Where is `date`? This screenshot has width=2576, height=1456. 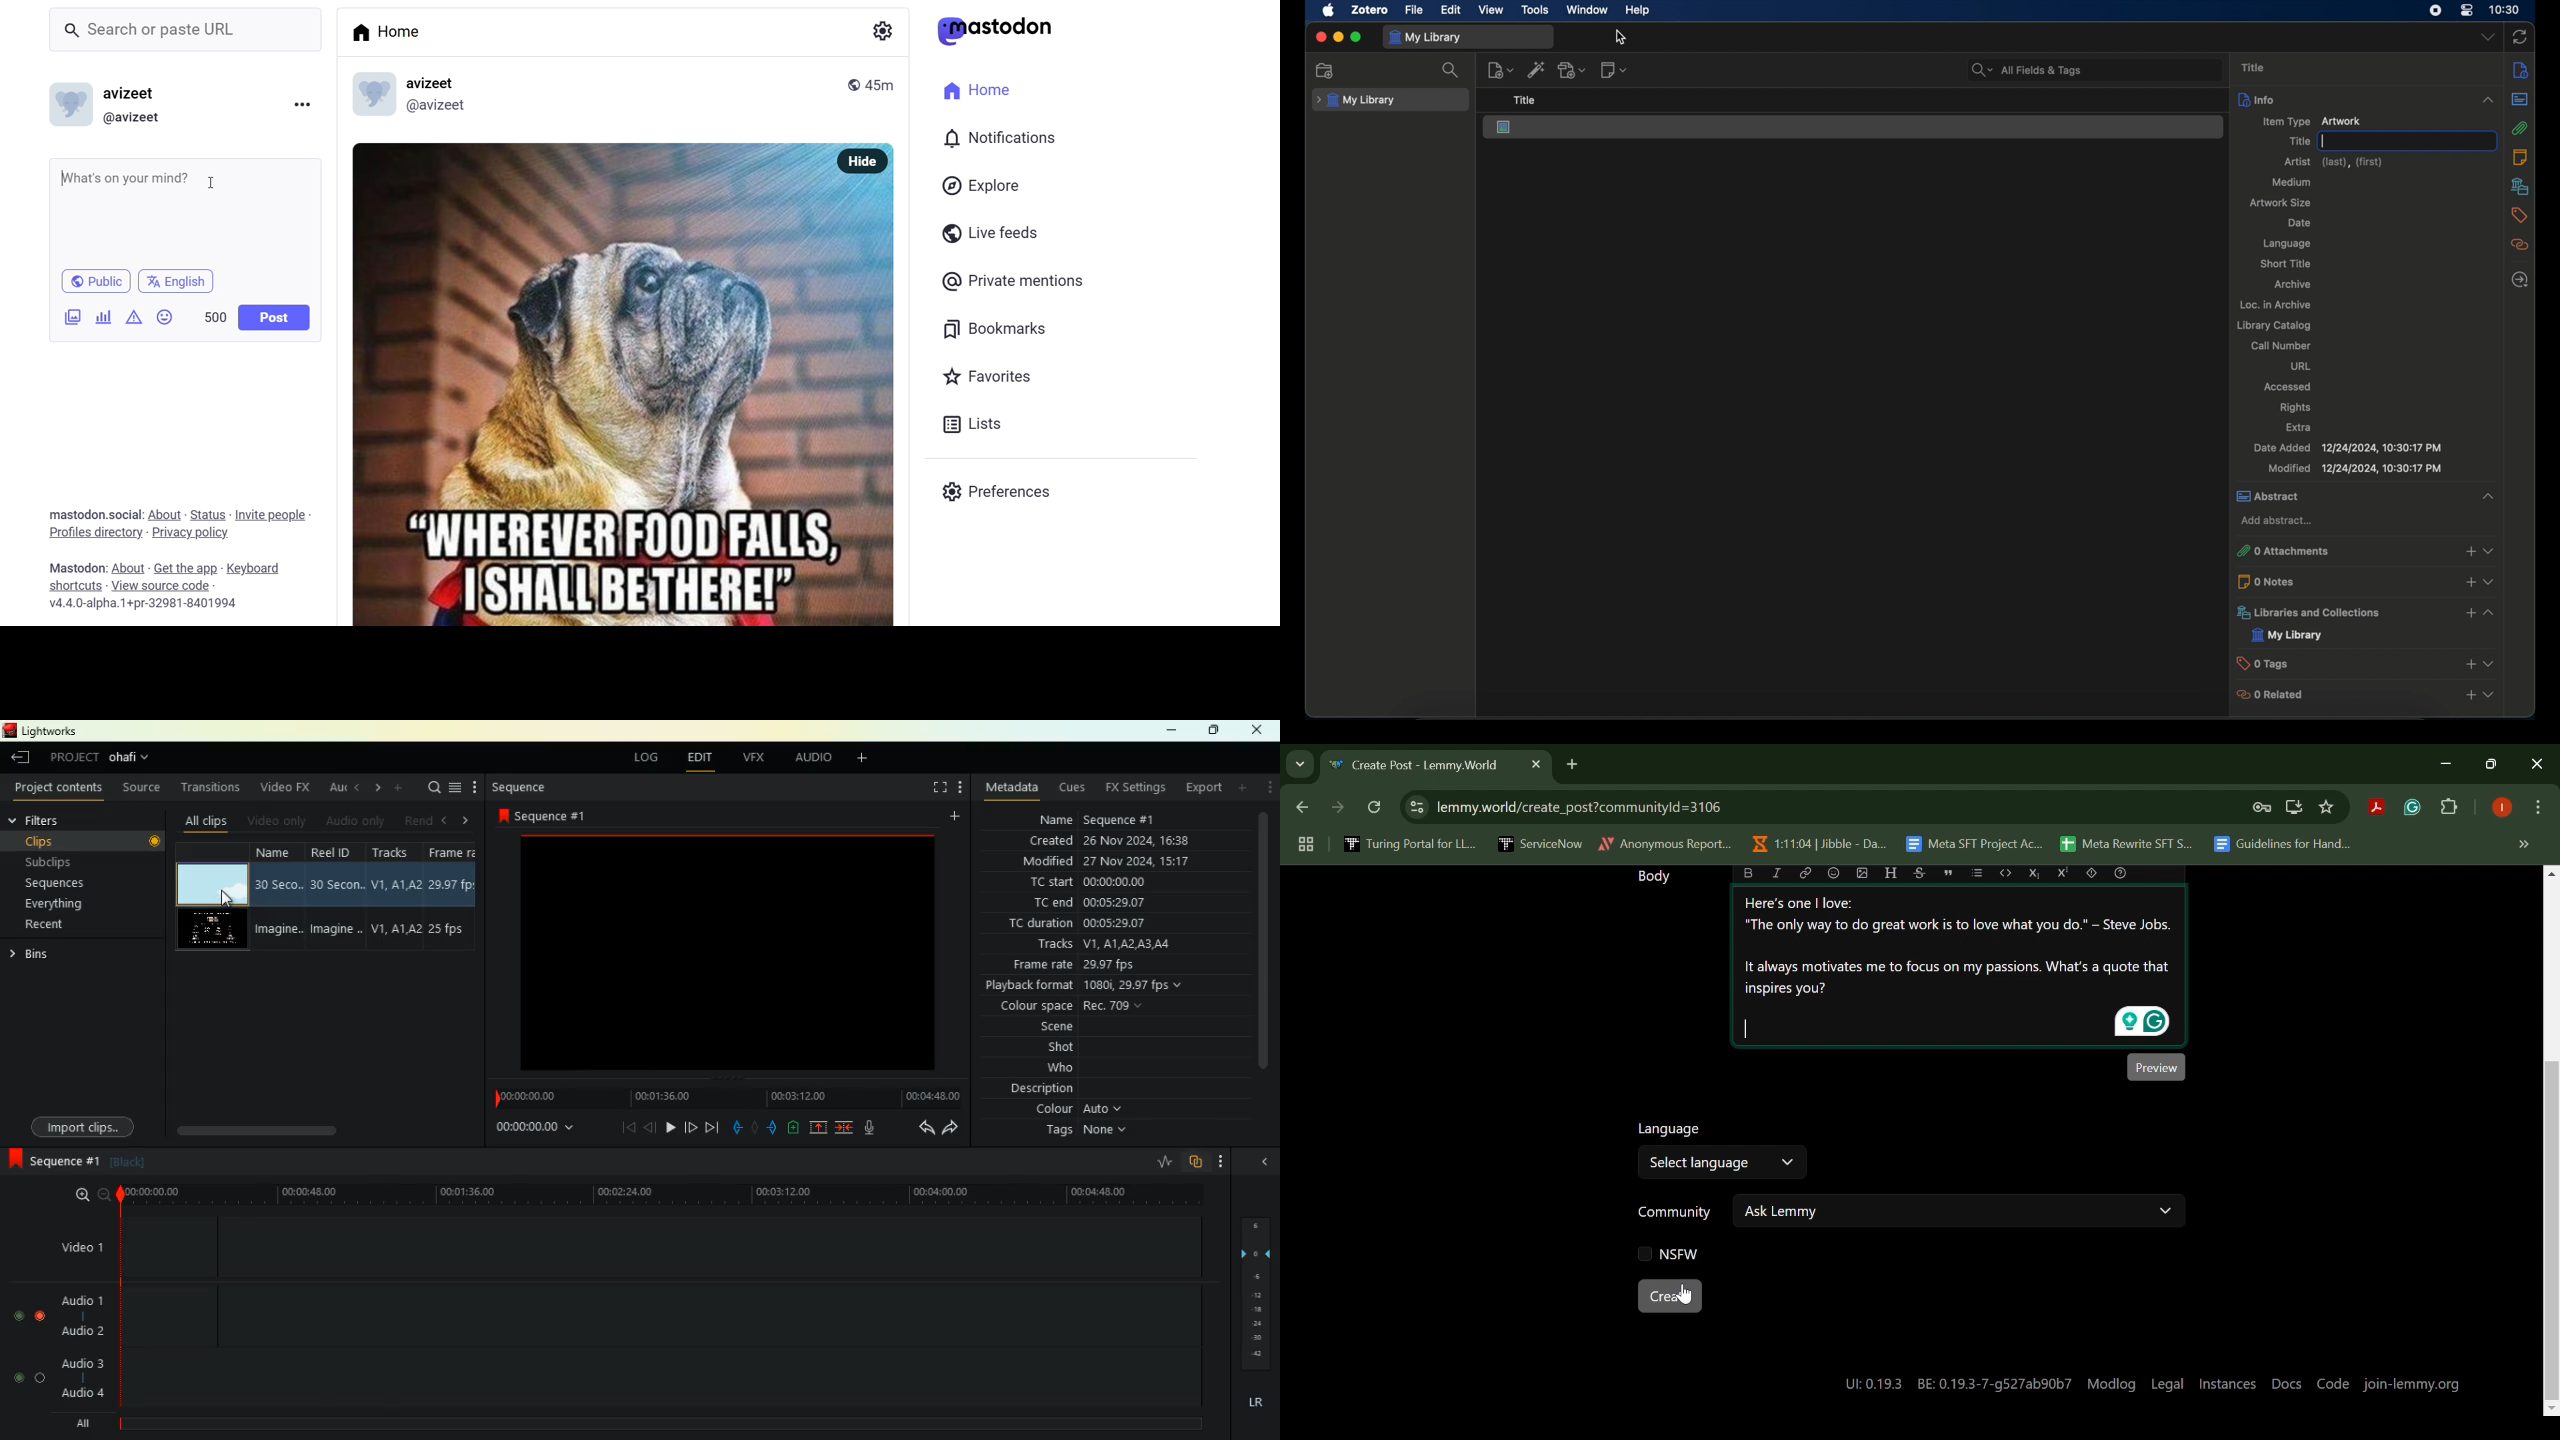 date is located at coordinates (2299, 223).